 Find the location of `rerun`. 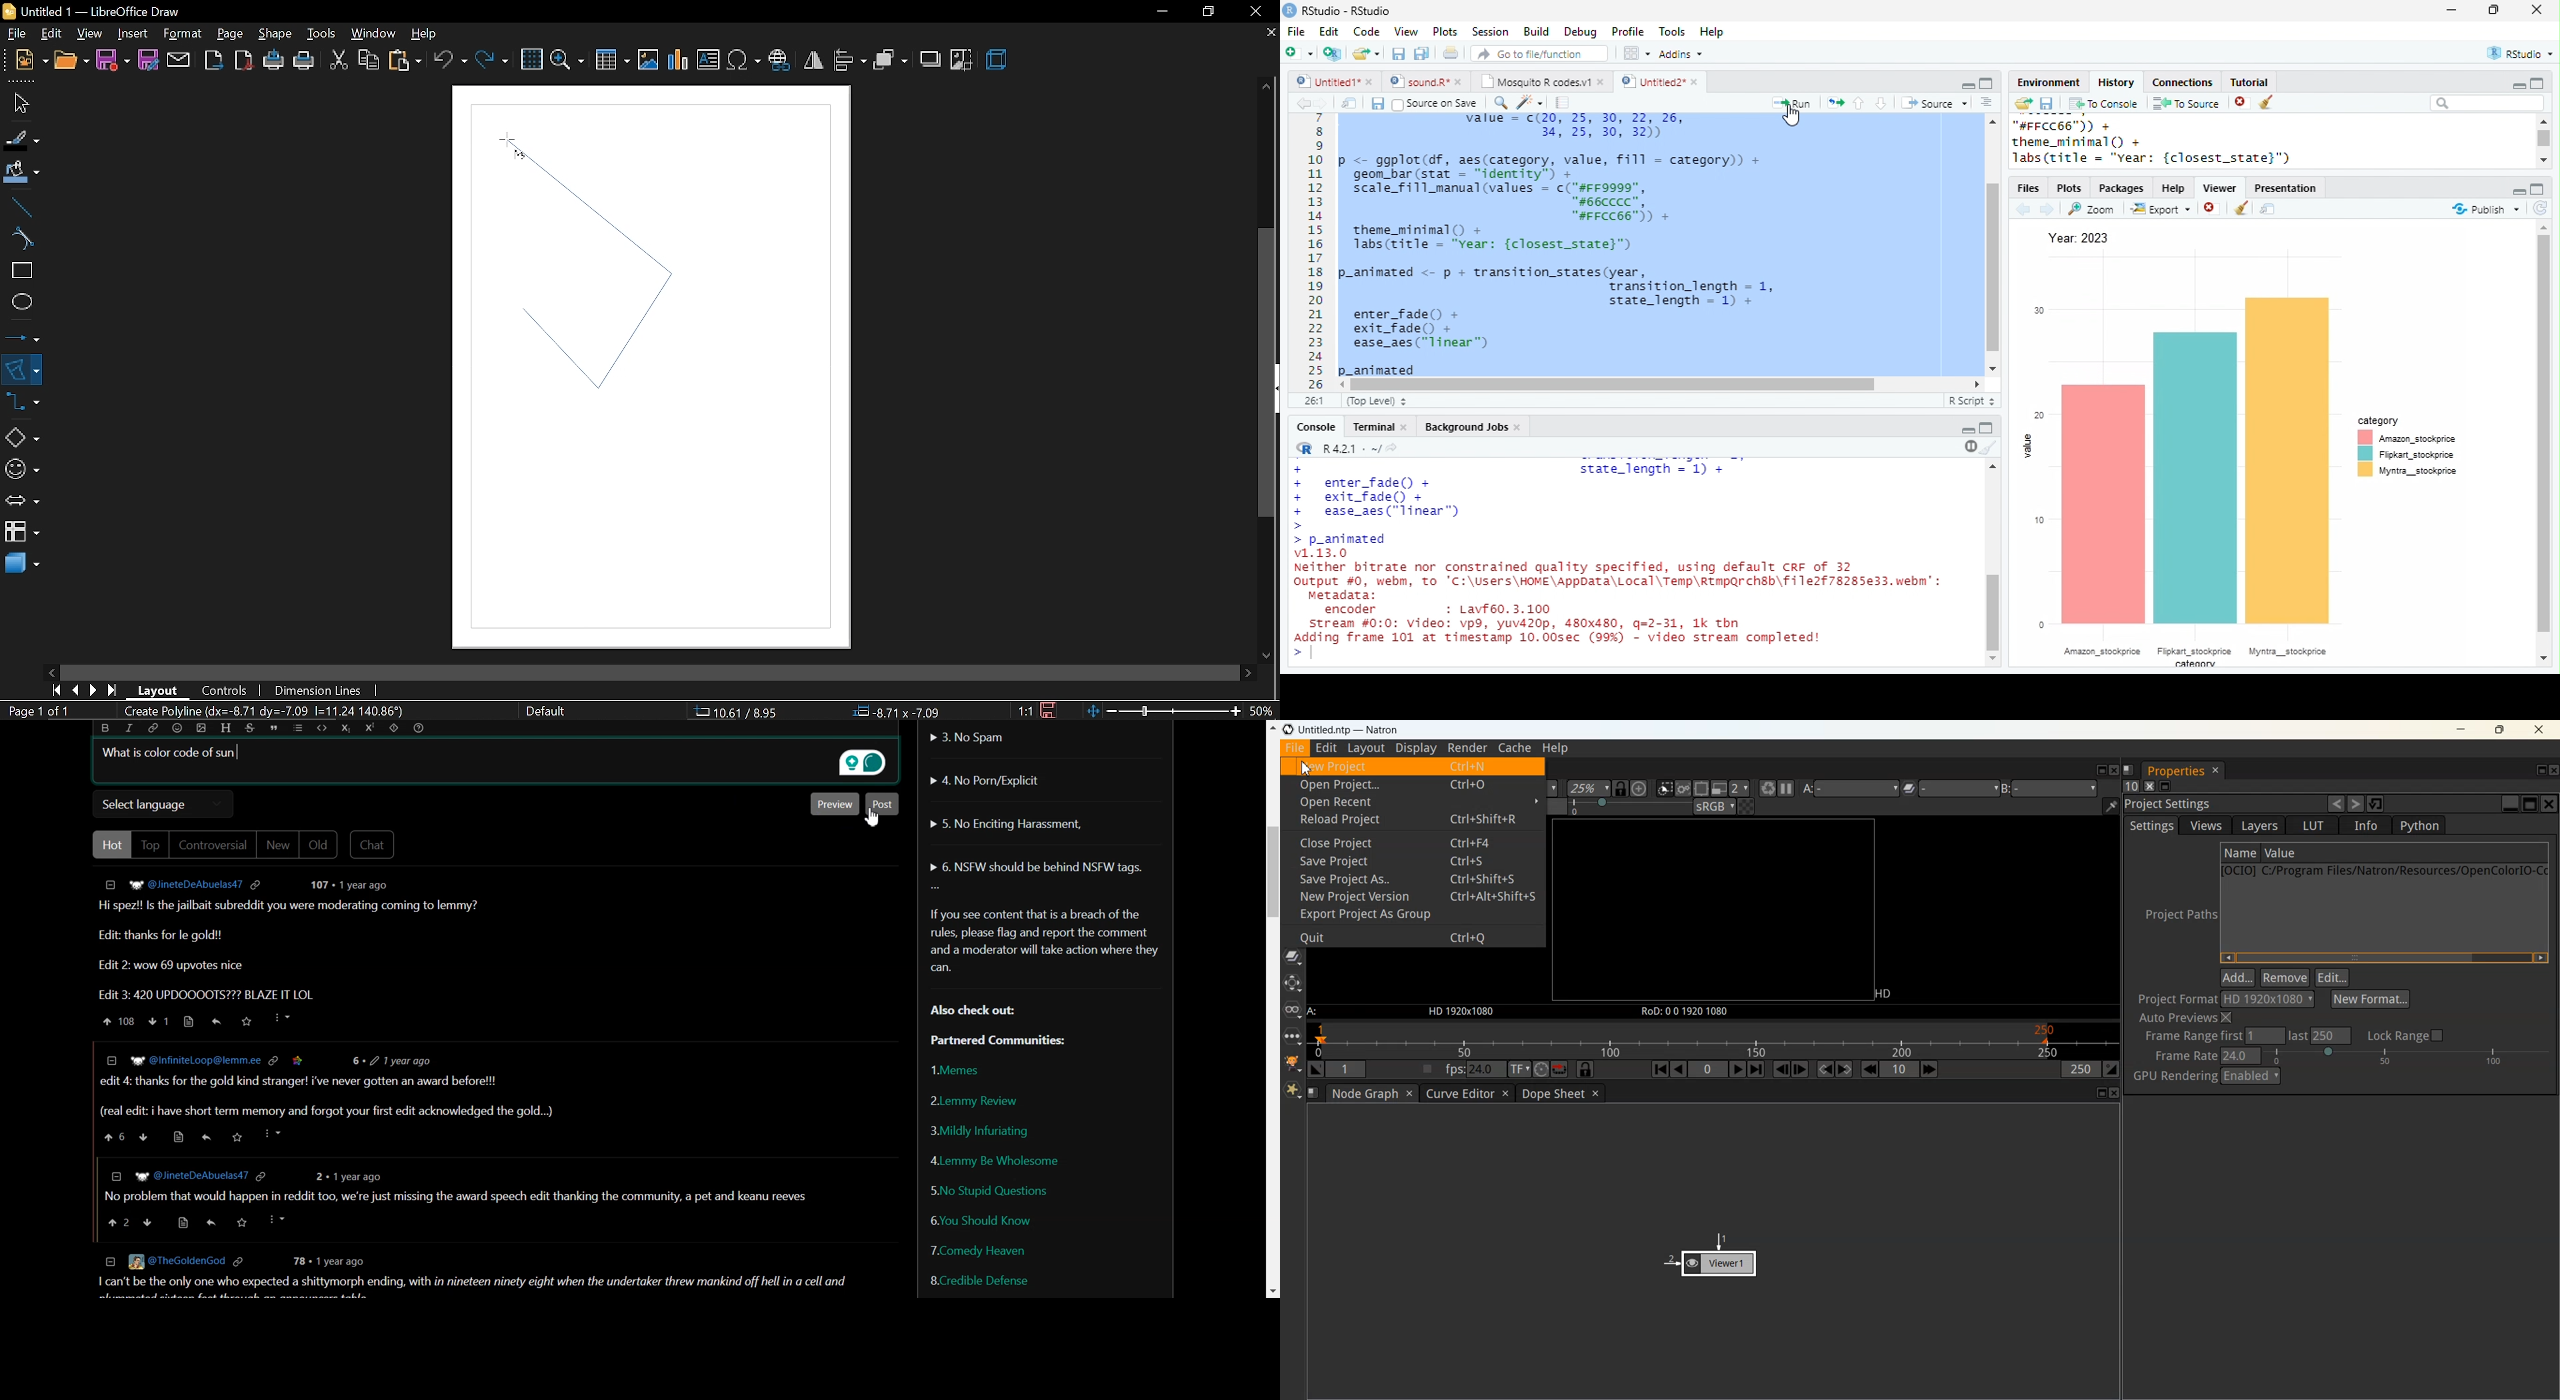

rerun is located at coordinates (1837, 102).